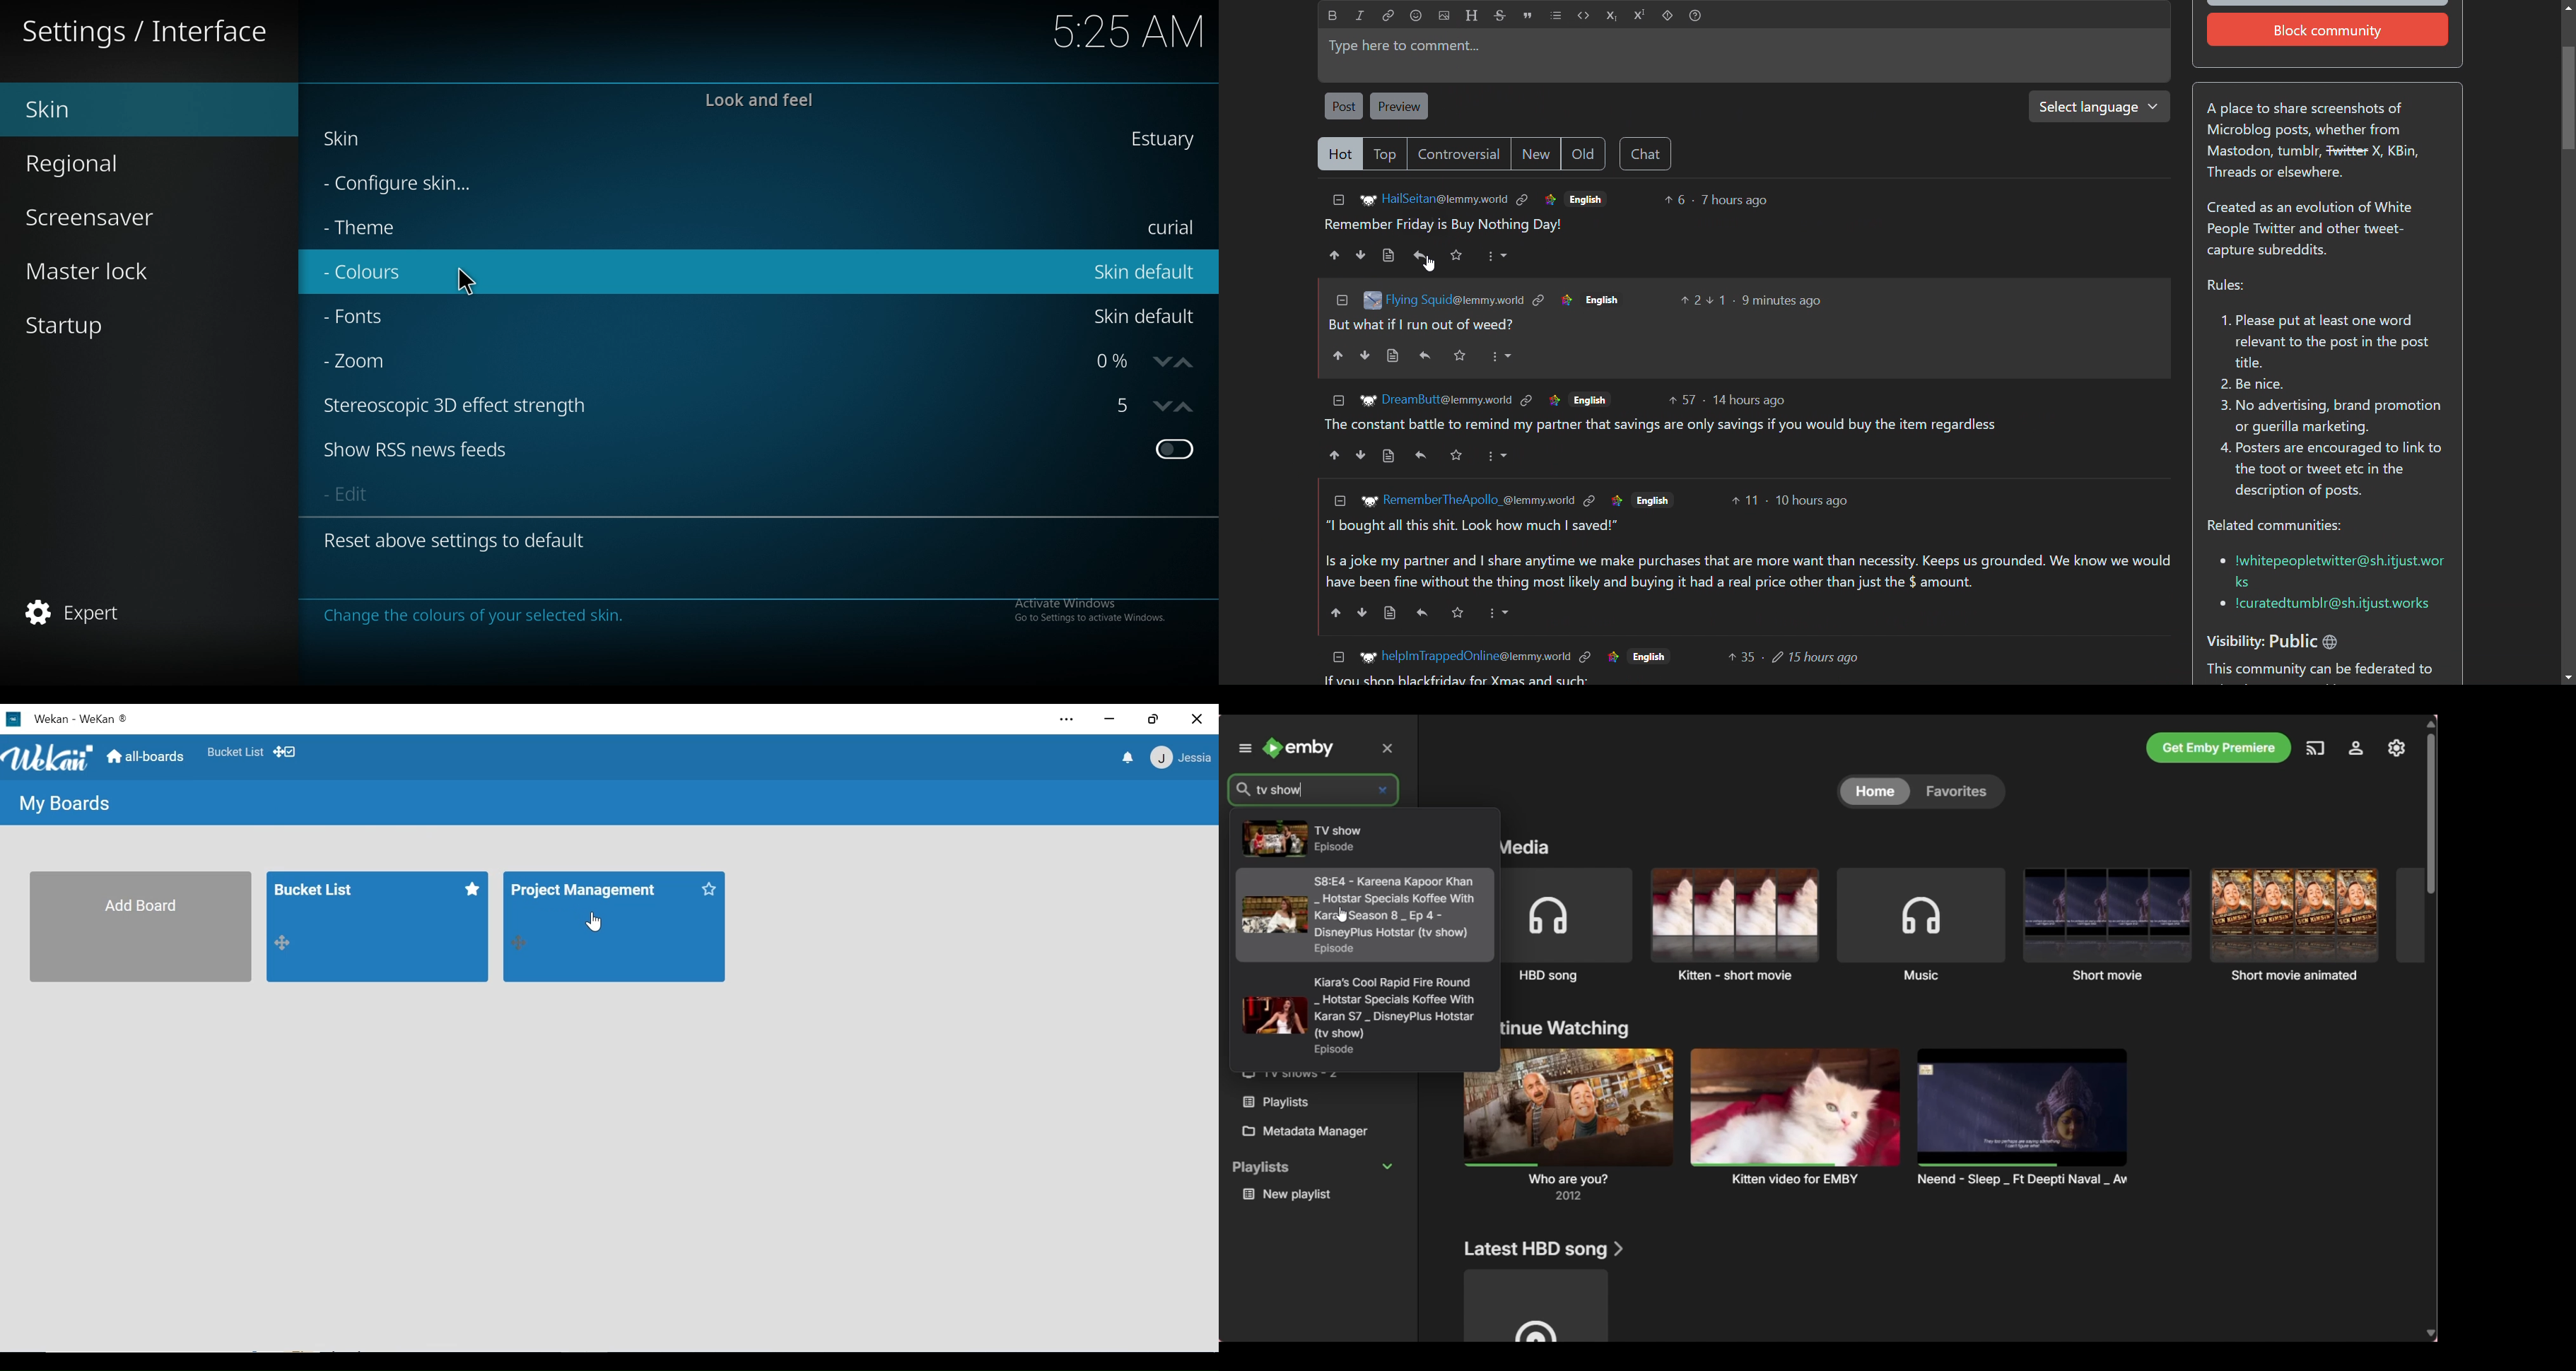  What do you see at coordinates (1586, 198) in the screenshot?
I see `language` at bounding box center [1586, 198].